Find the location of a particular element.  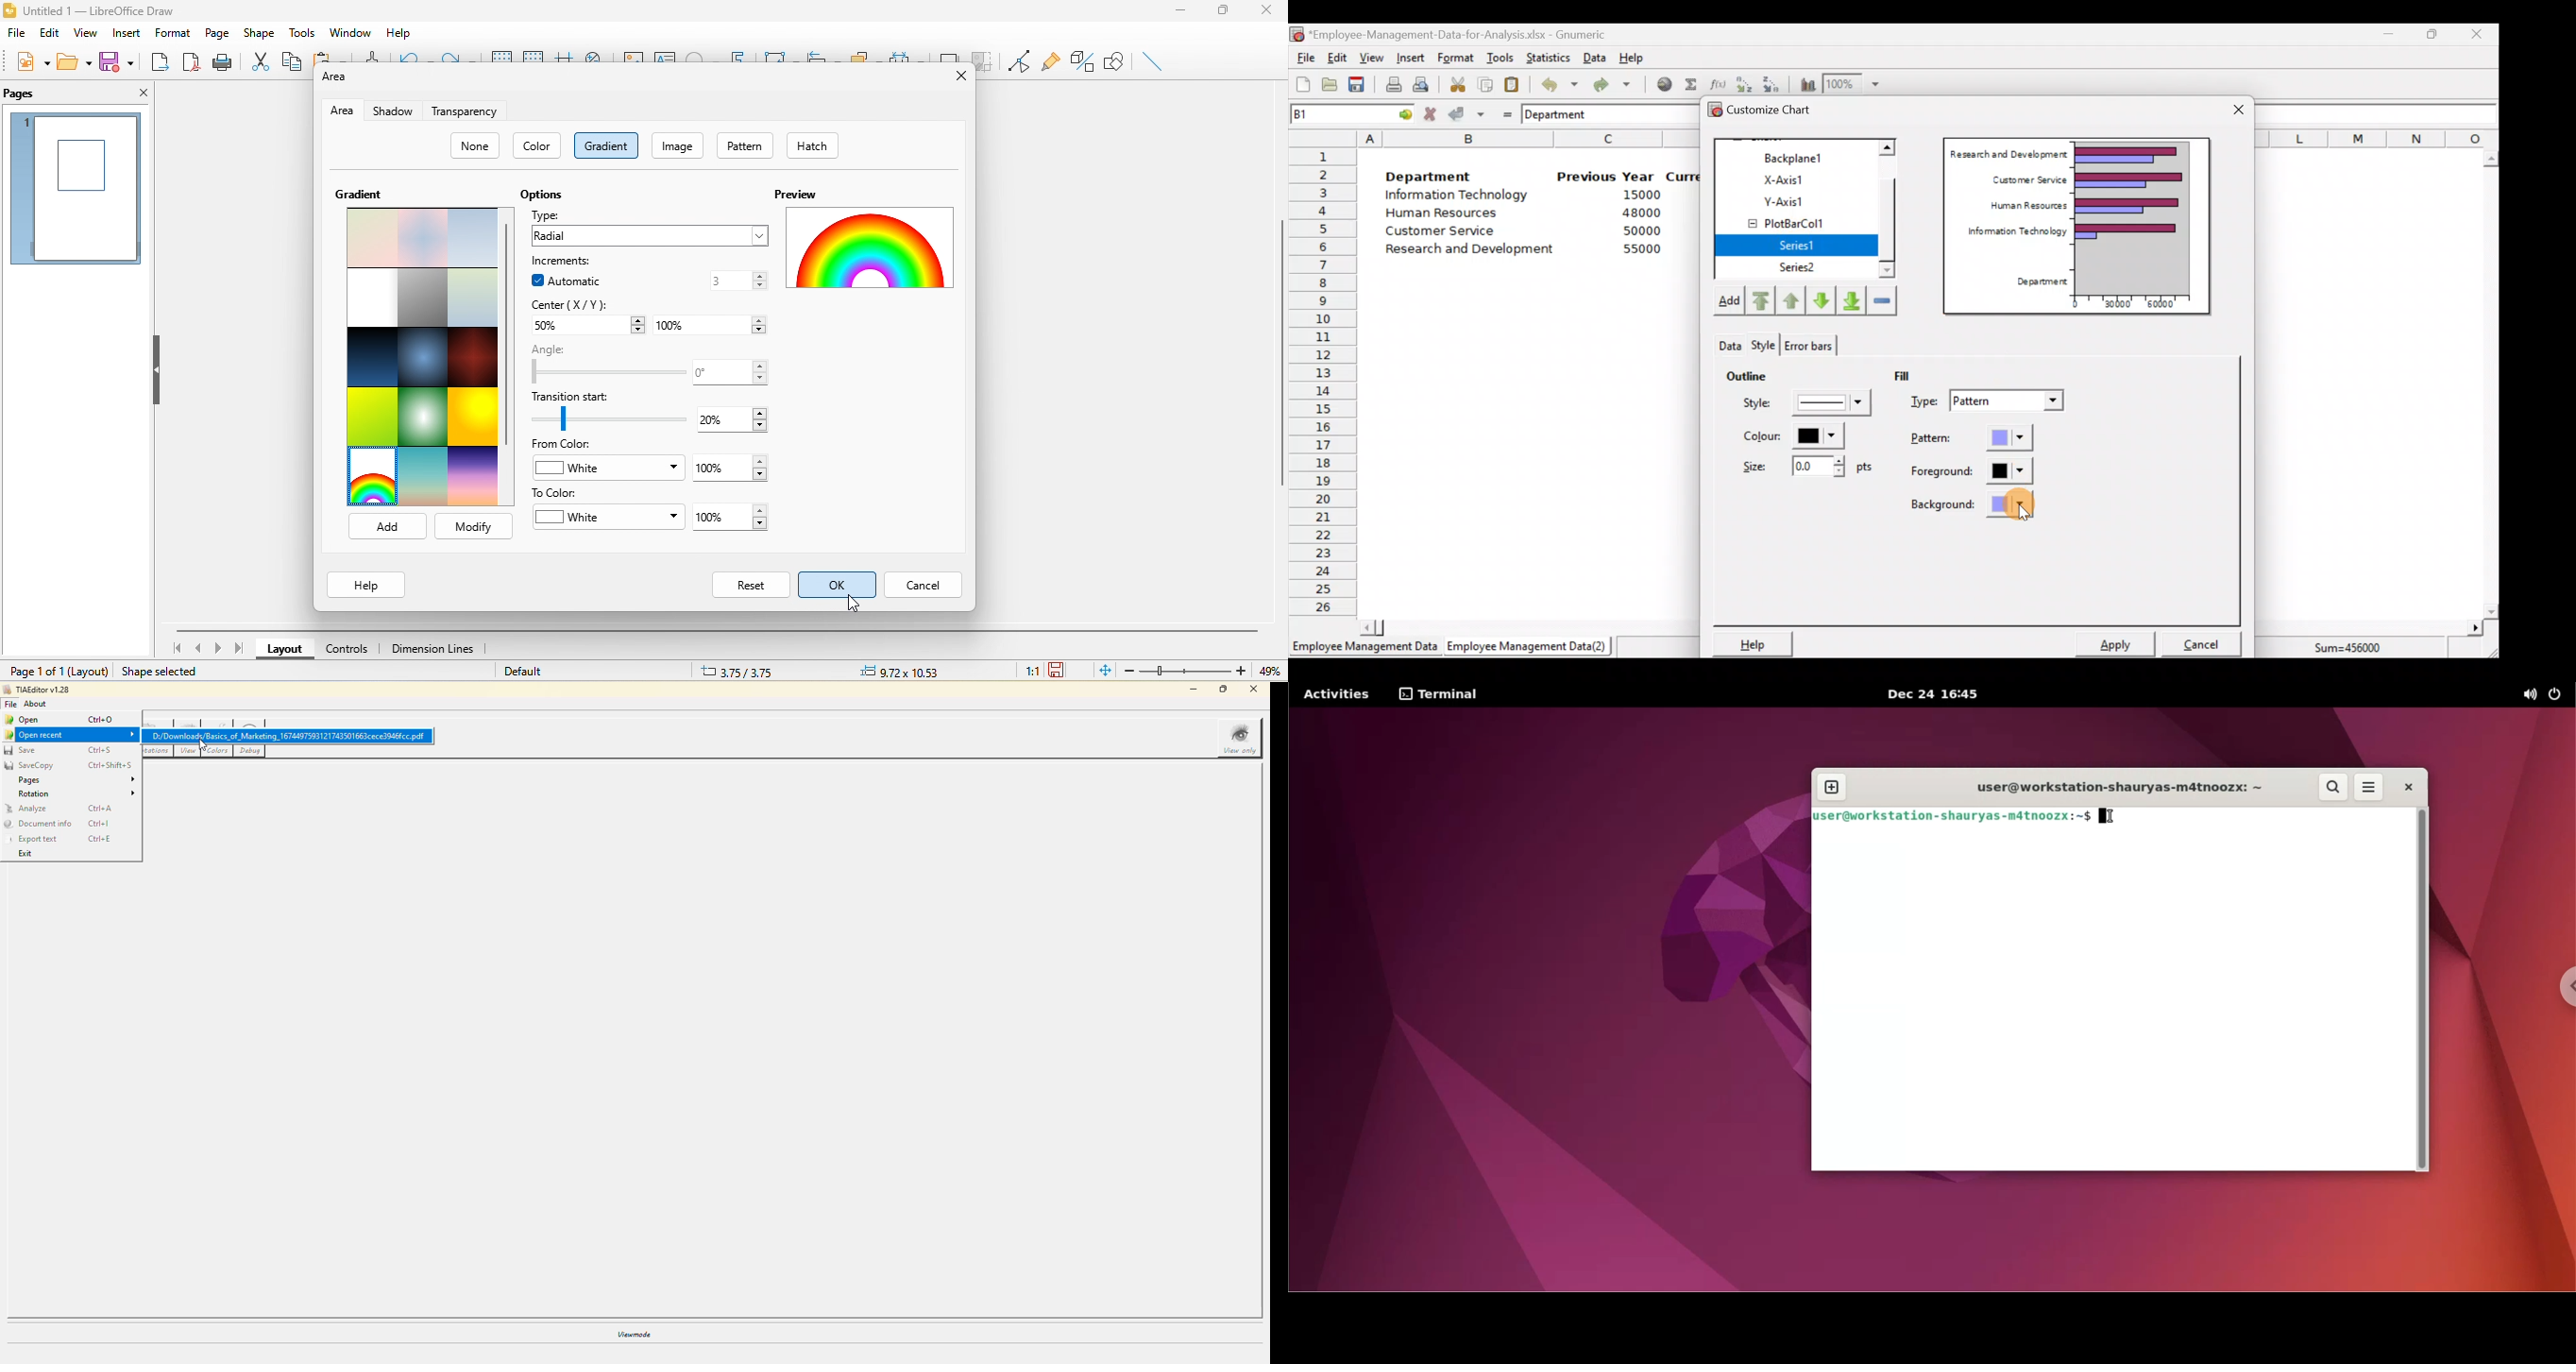

Cursor on background is located at coordinates (2027, 514).